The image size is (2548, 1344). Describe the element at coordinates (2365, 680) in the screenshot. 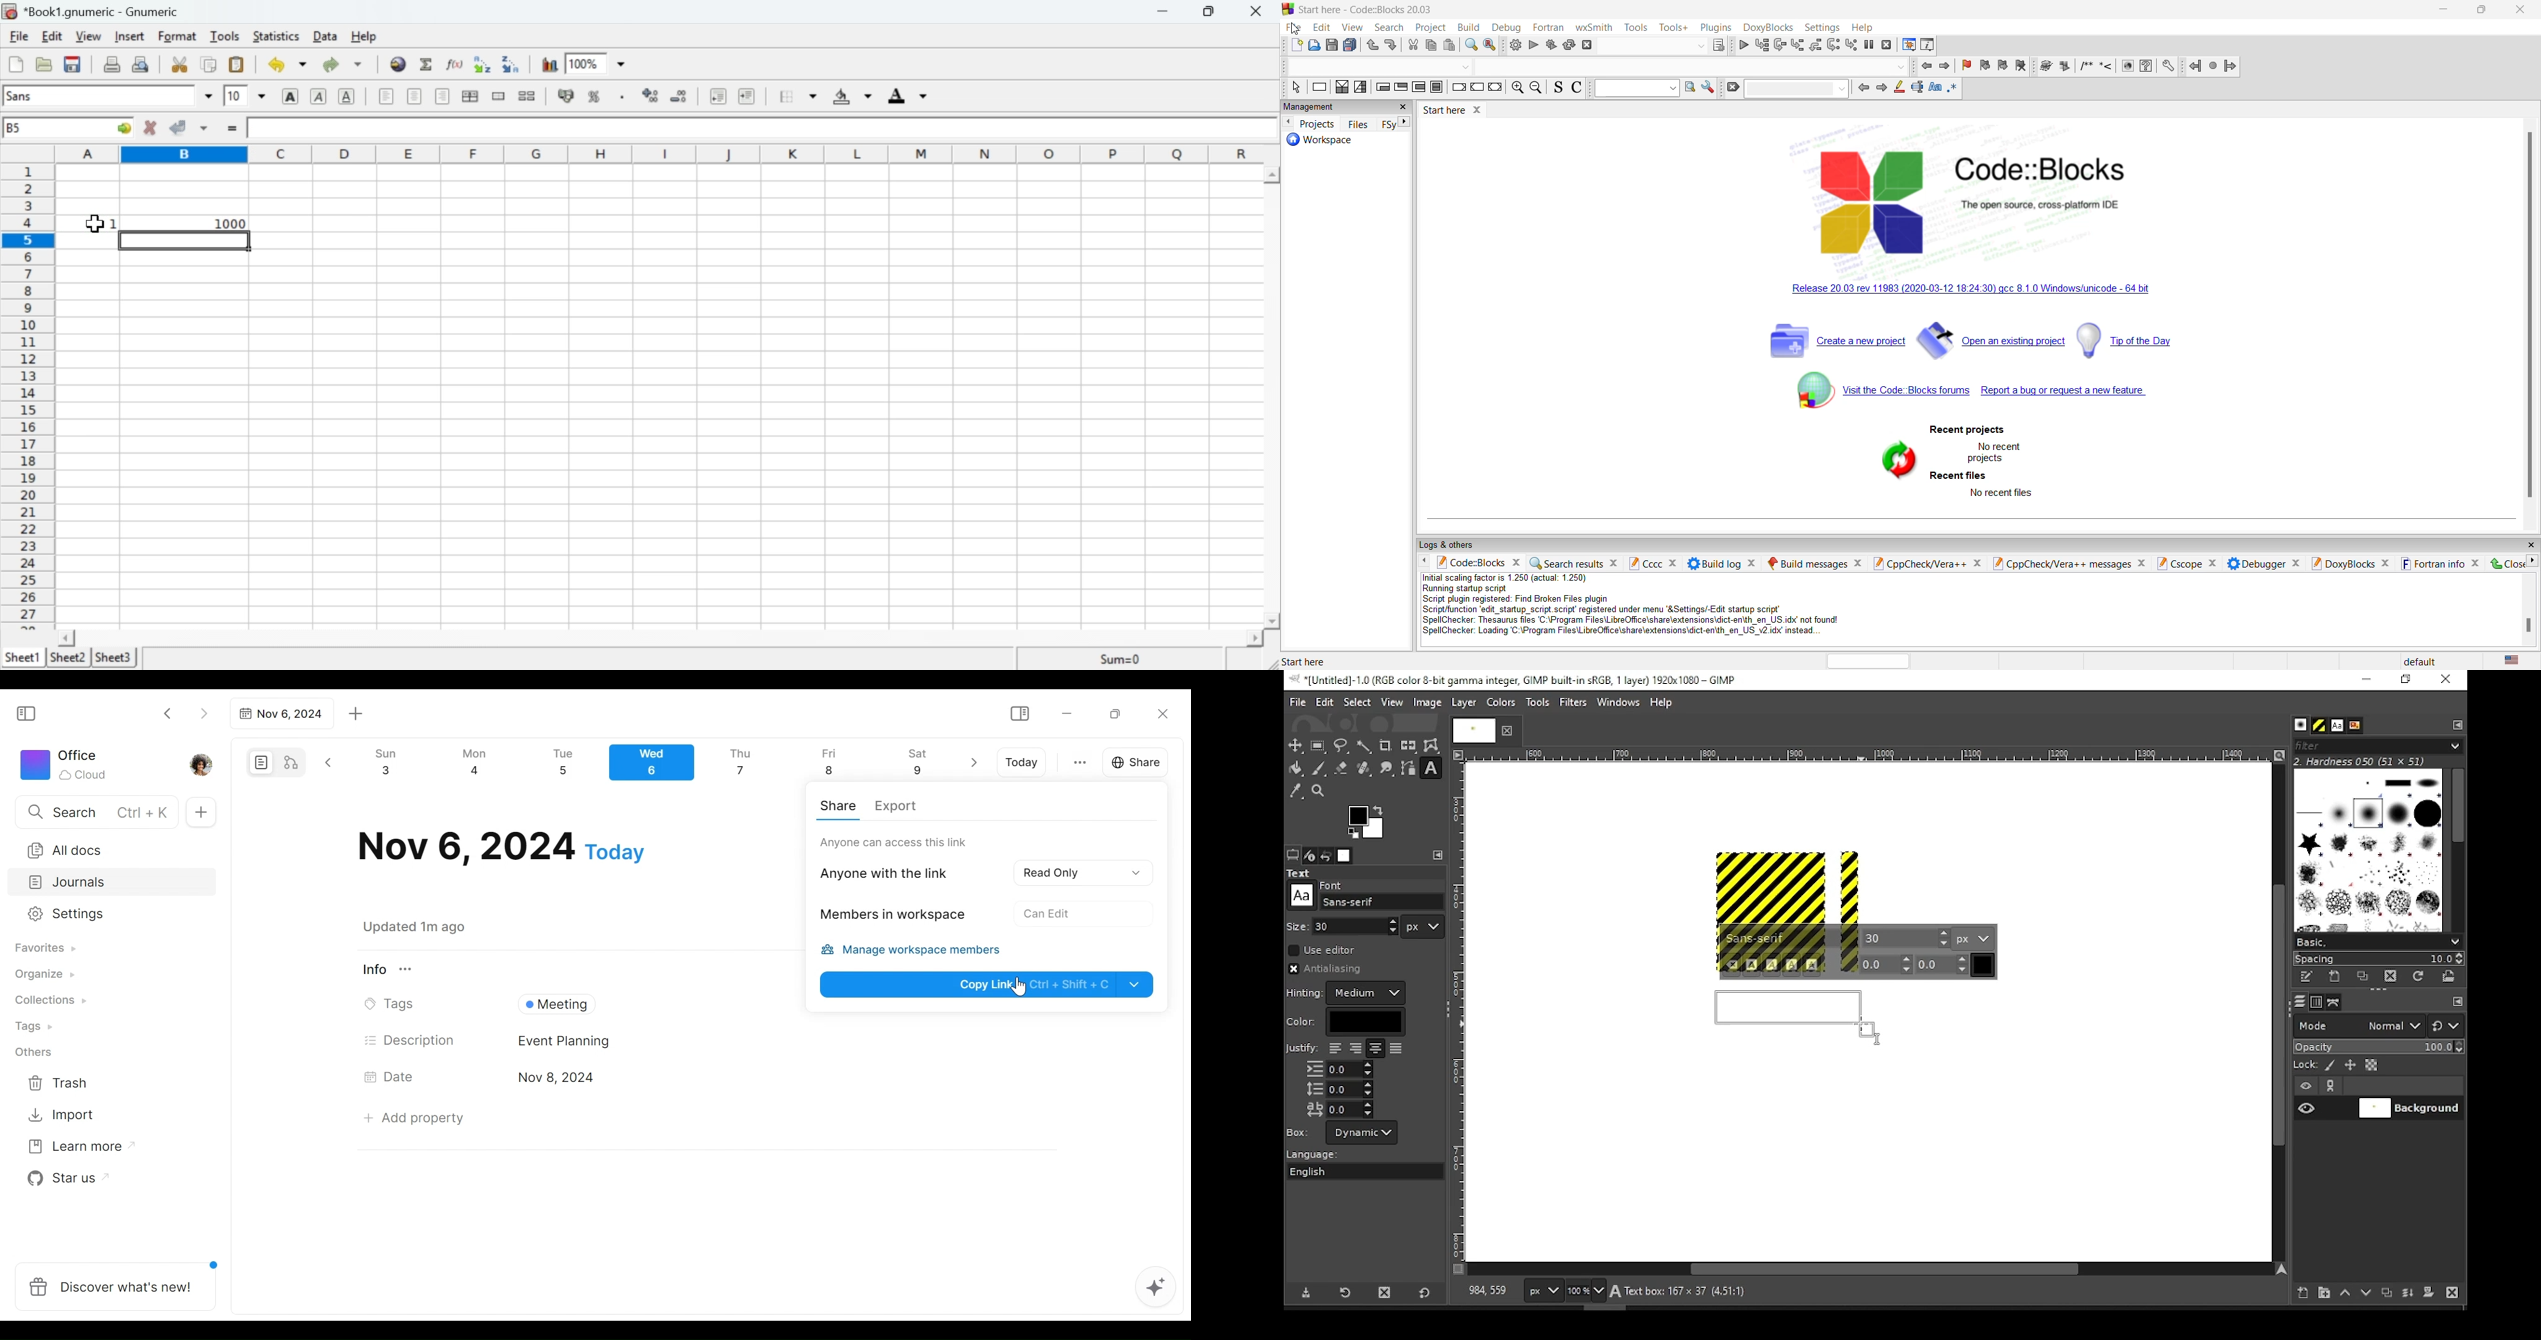

I see `minimize` at that location.